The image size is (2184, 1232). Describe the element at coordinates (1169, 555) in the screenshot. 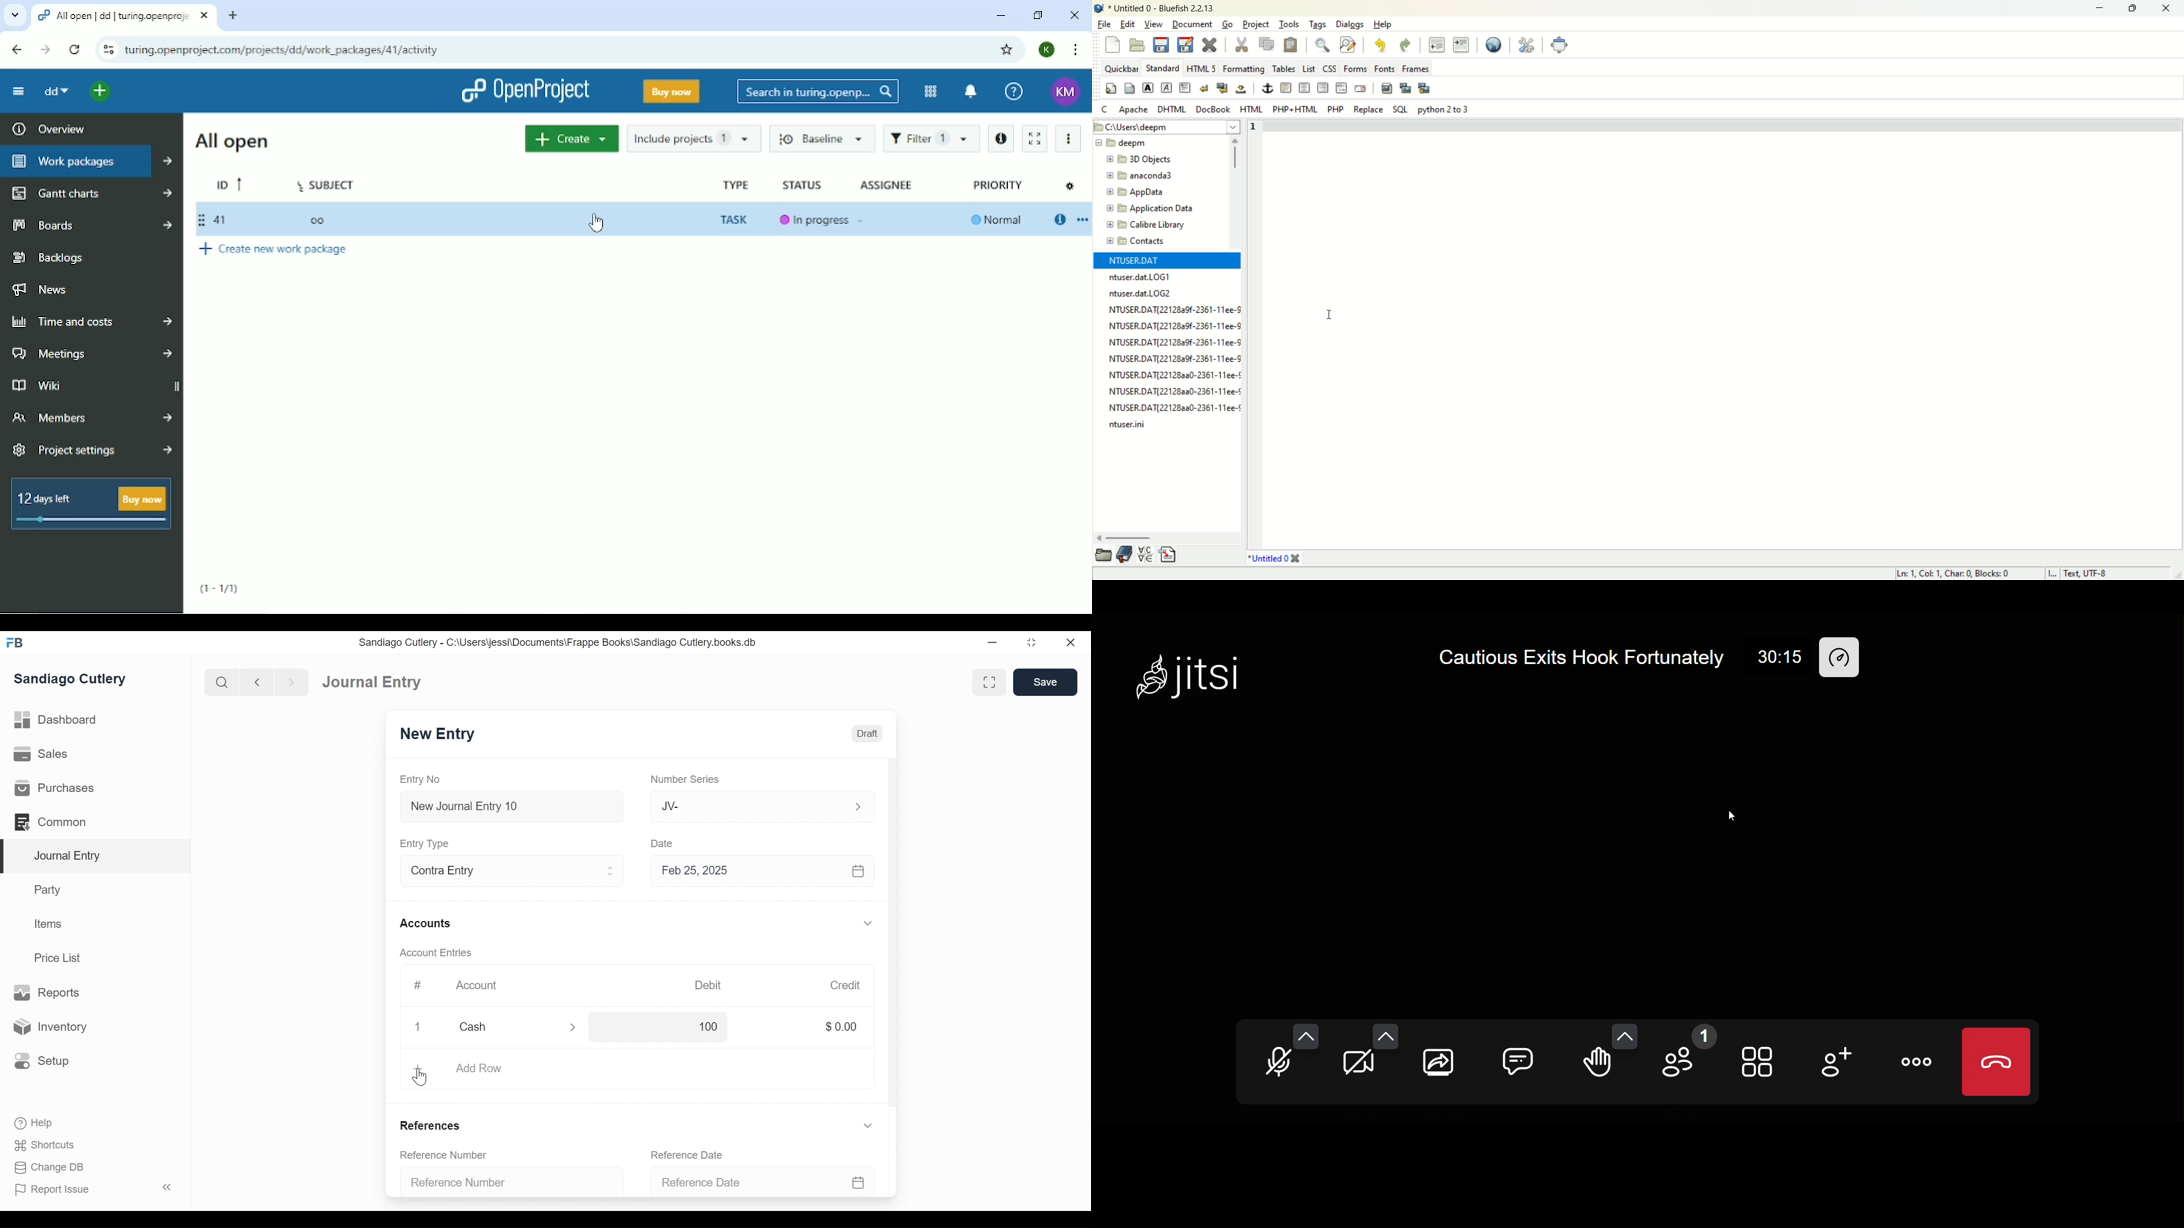

I see `snippets` at that location.